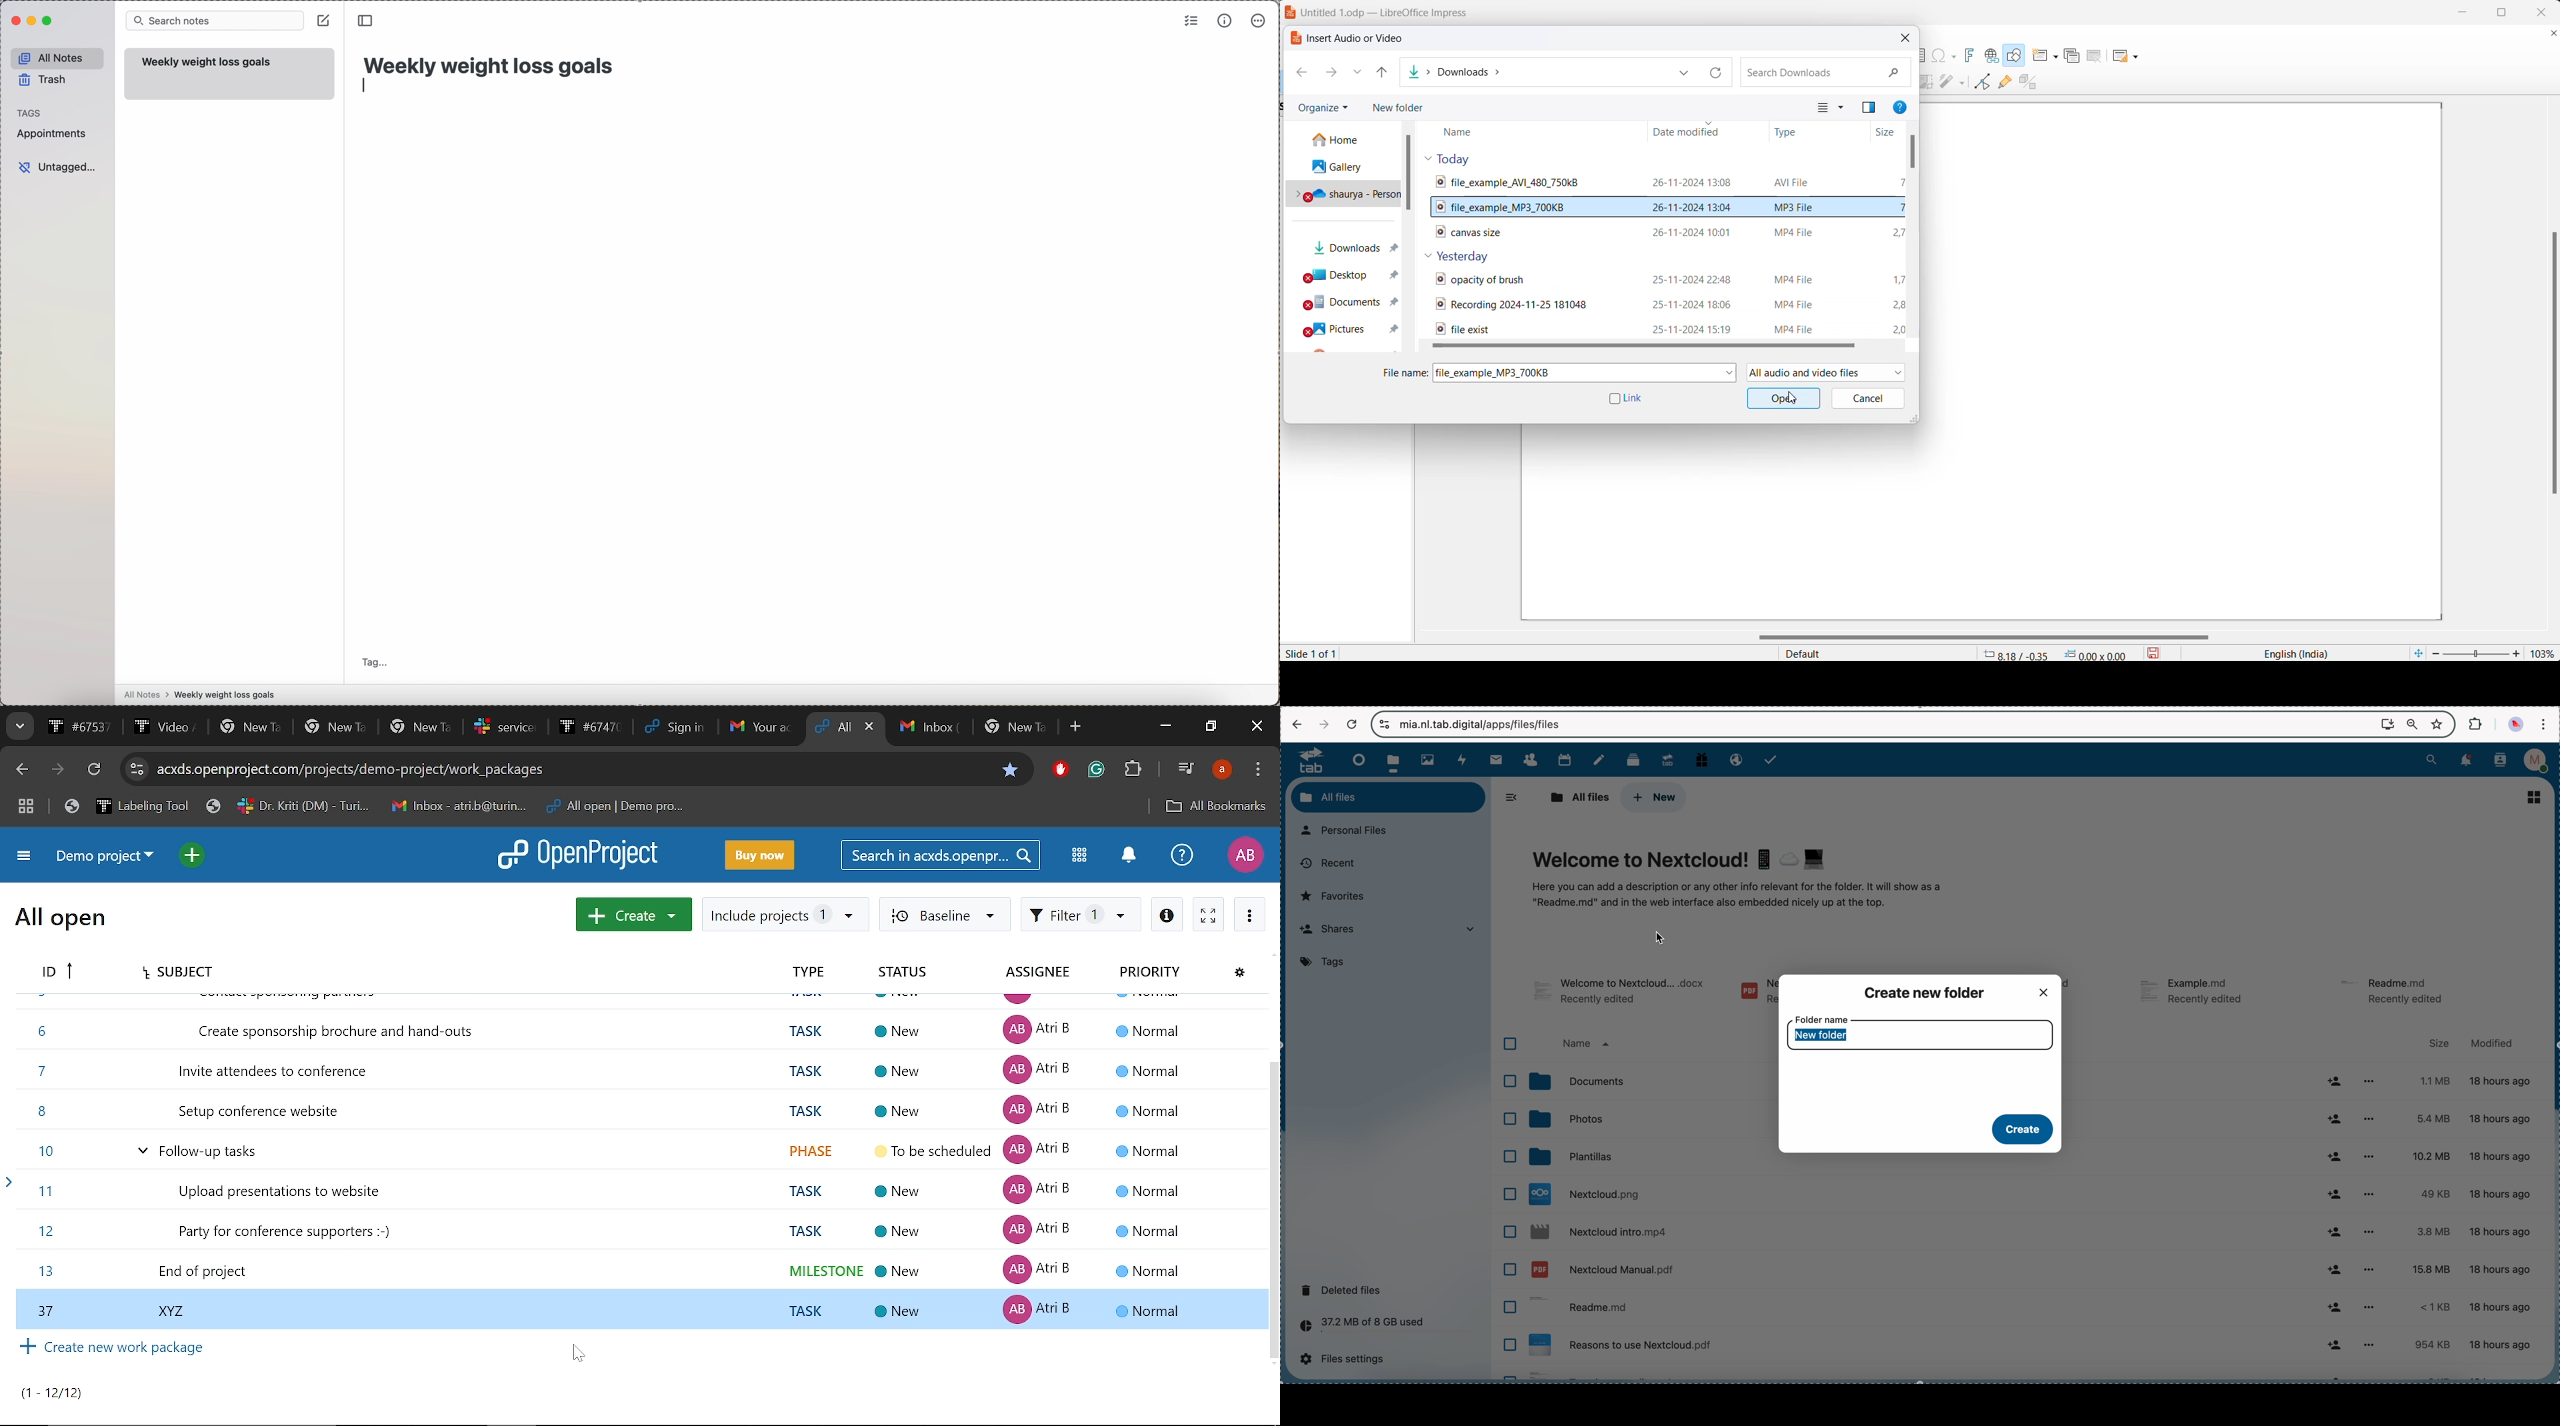 The height and width of the screenshot is (1428, 2576). What do you see at coordinates (2336, 1232) in the screenshot?
I see `share` at bounding box center [2336, 1232].